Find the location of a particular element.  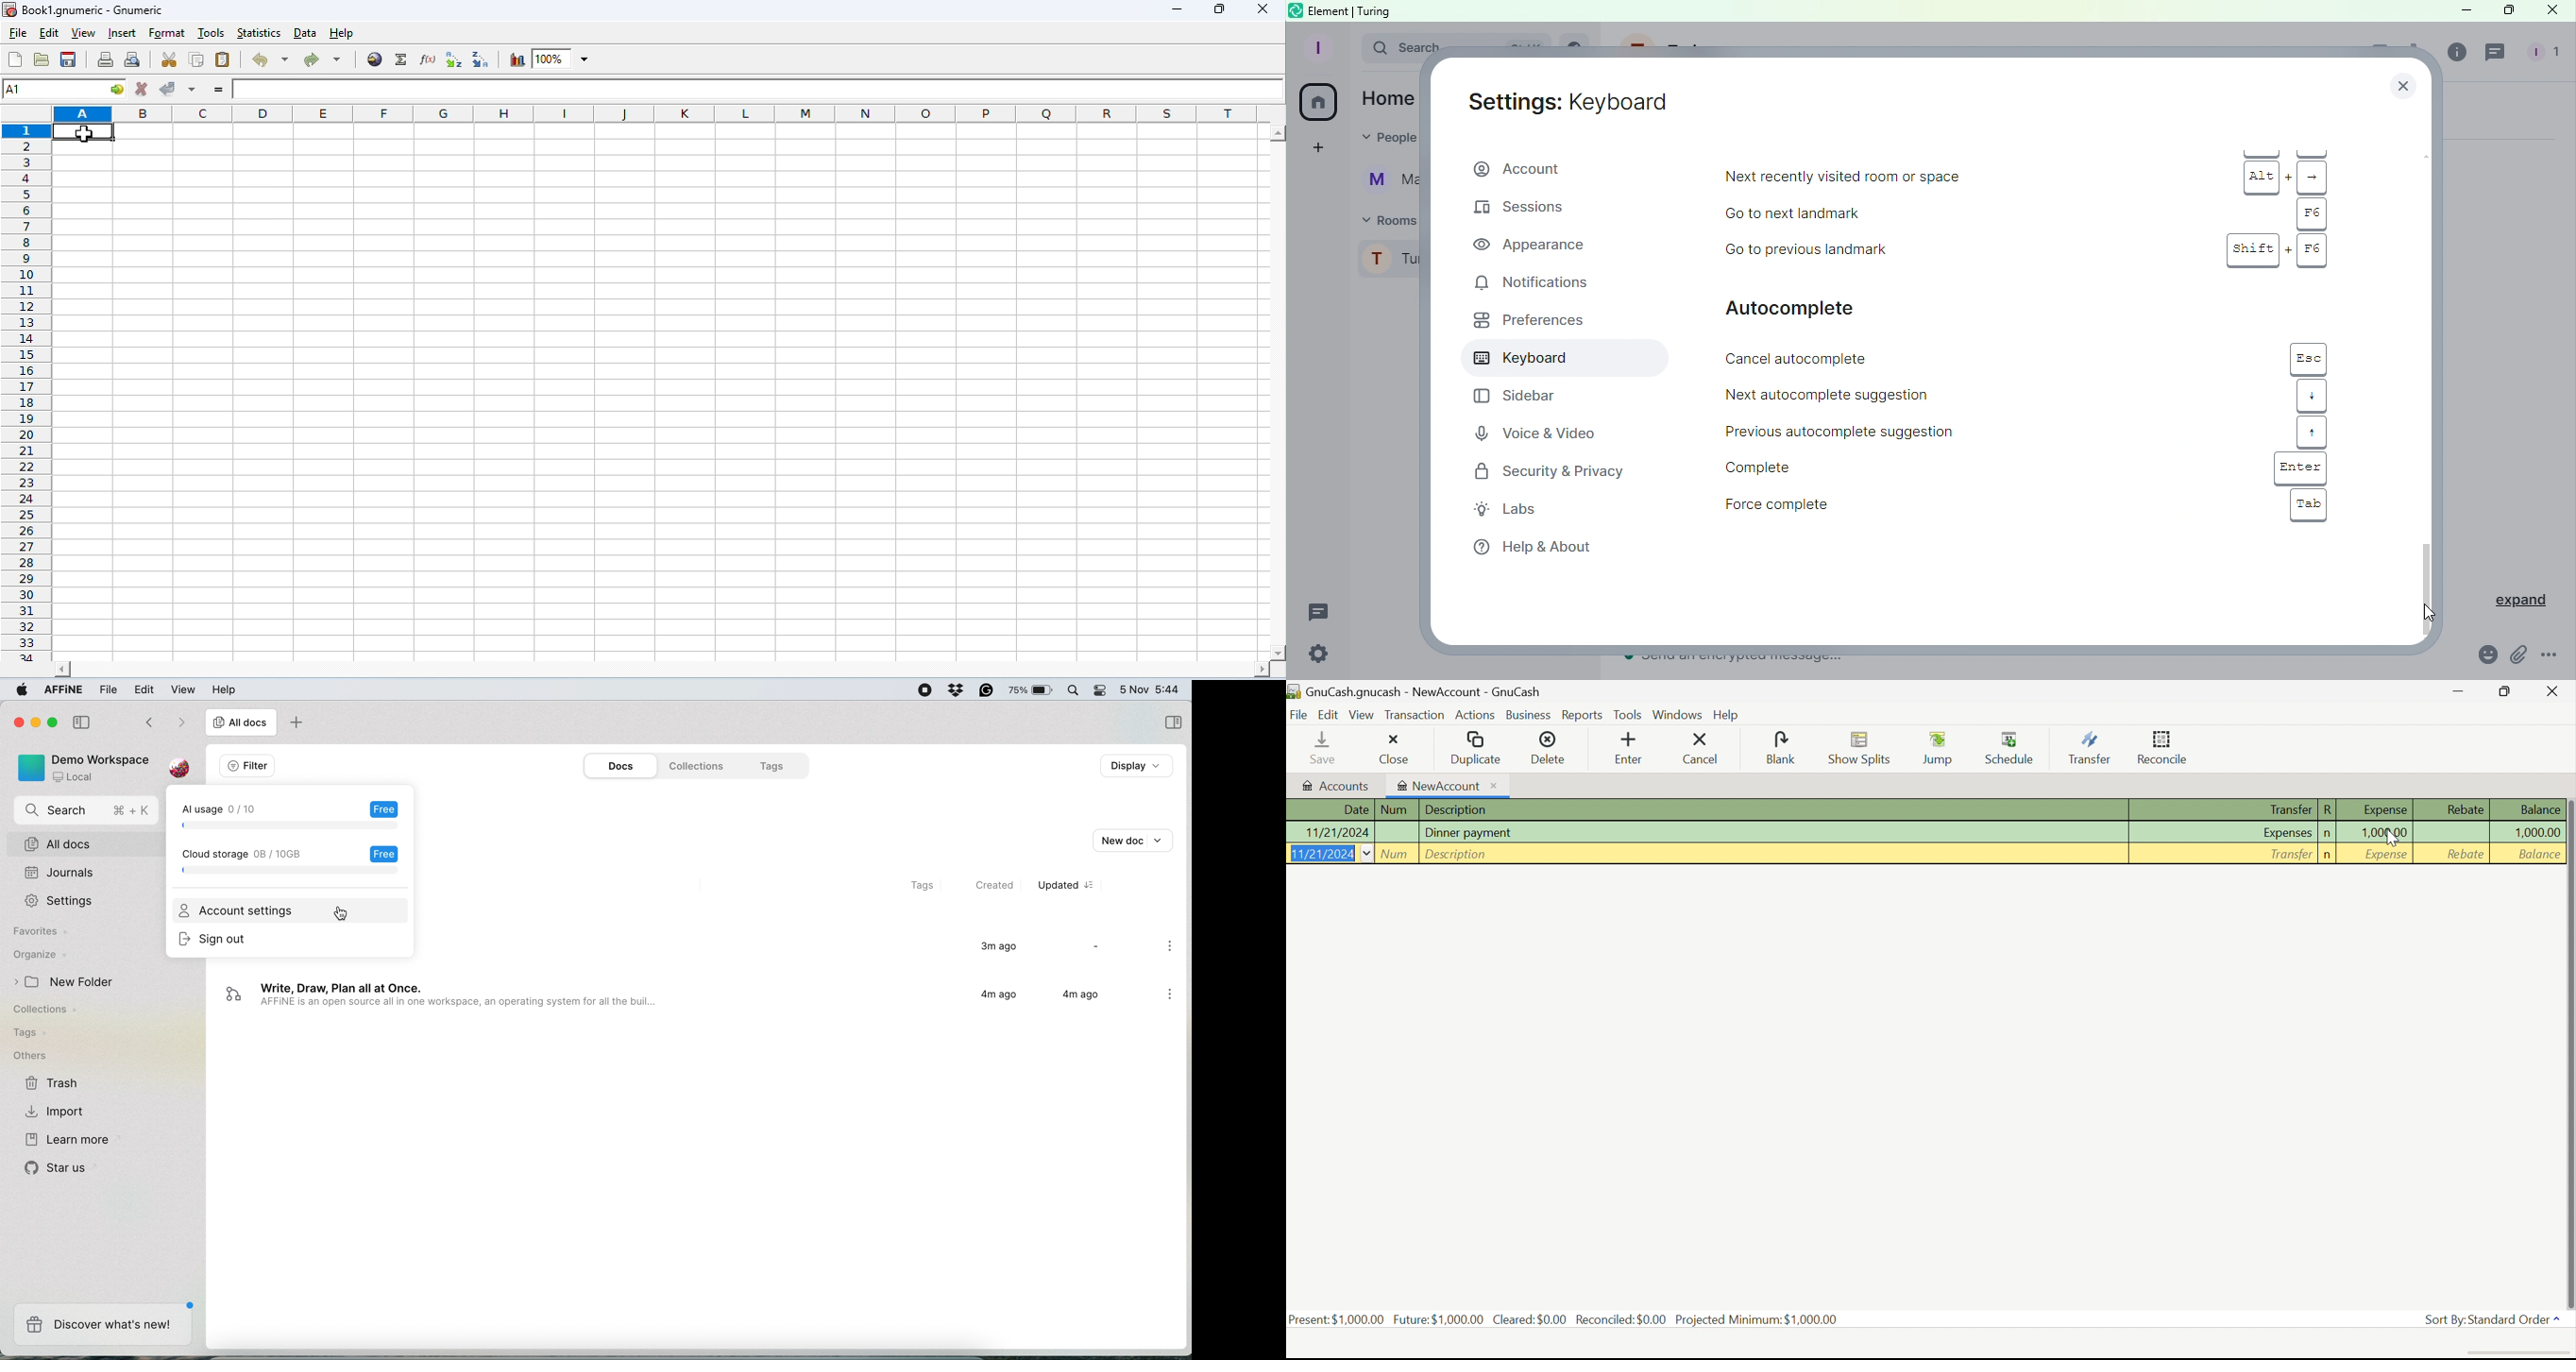

esc is located at coordinates (2310, 358).